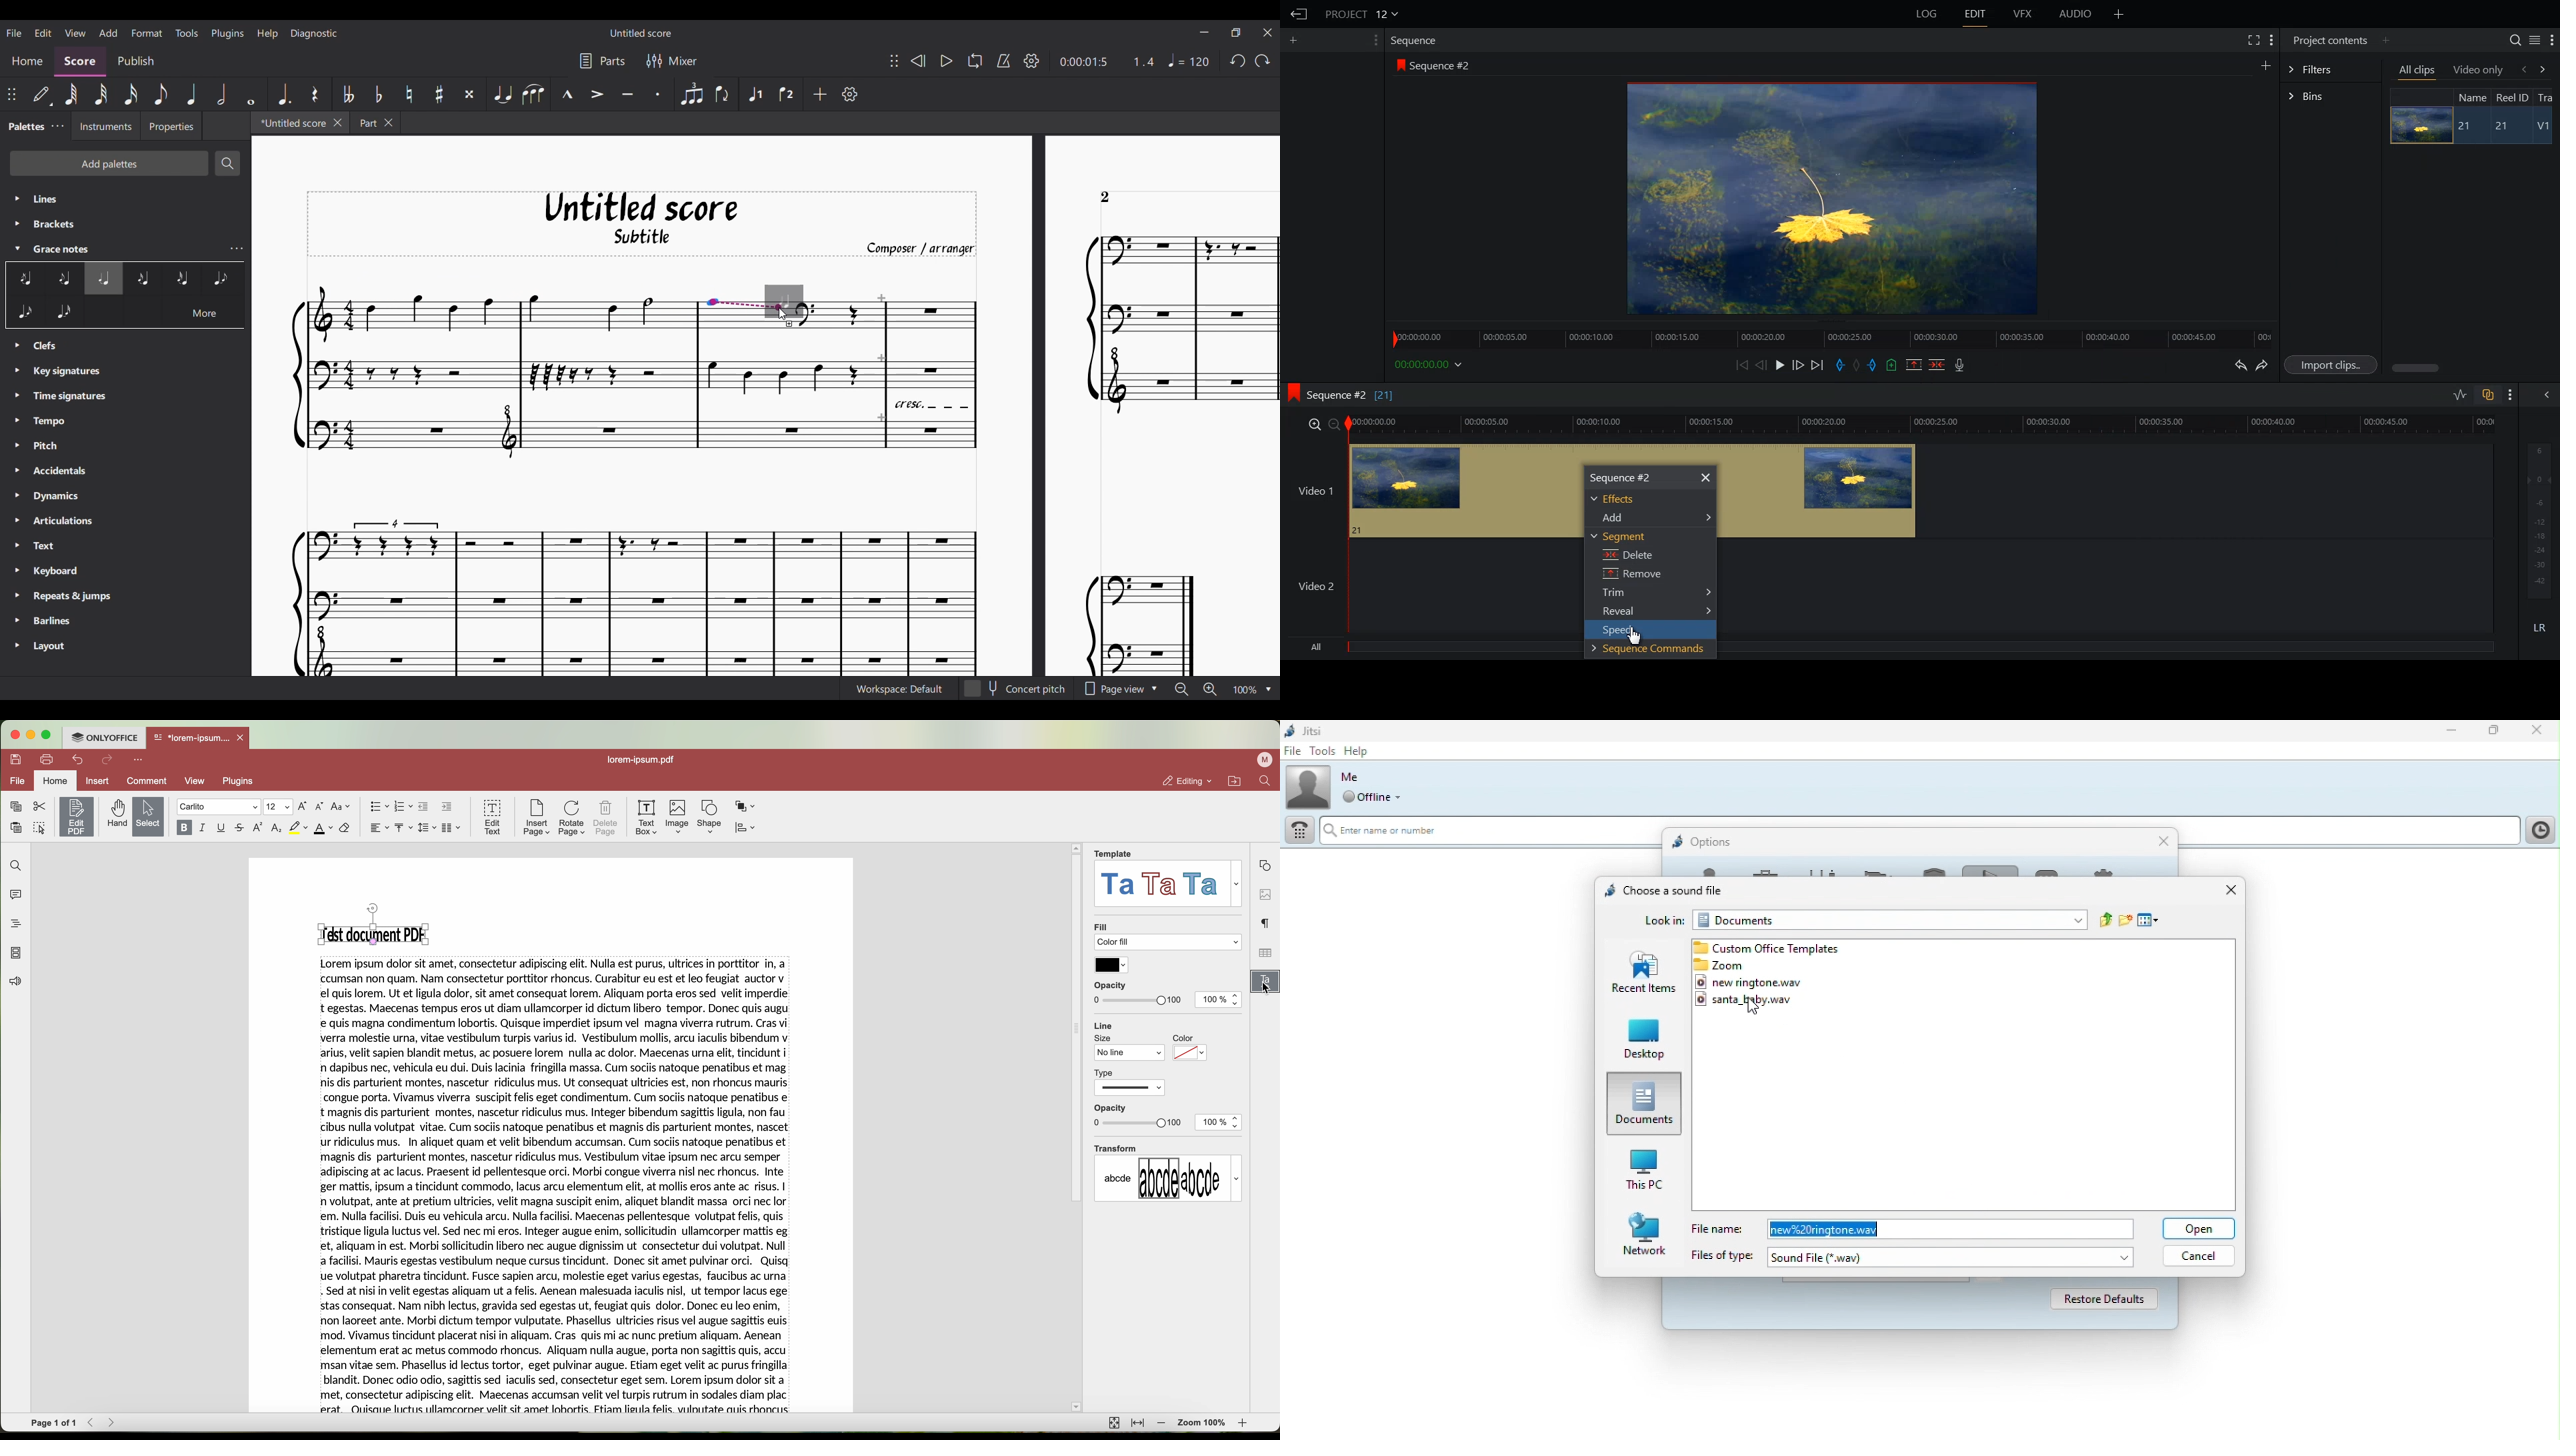 The width and height of the screenshot is (2576, 1456). What do you see at coordinates (1914, 365) in the screenshot?
I see `Remove Mark Section` at bounding box center [1914, 365].